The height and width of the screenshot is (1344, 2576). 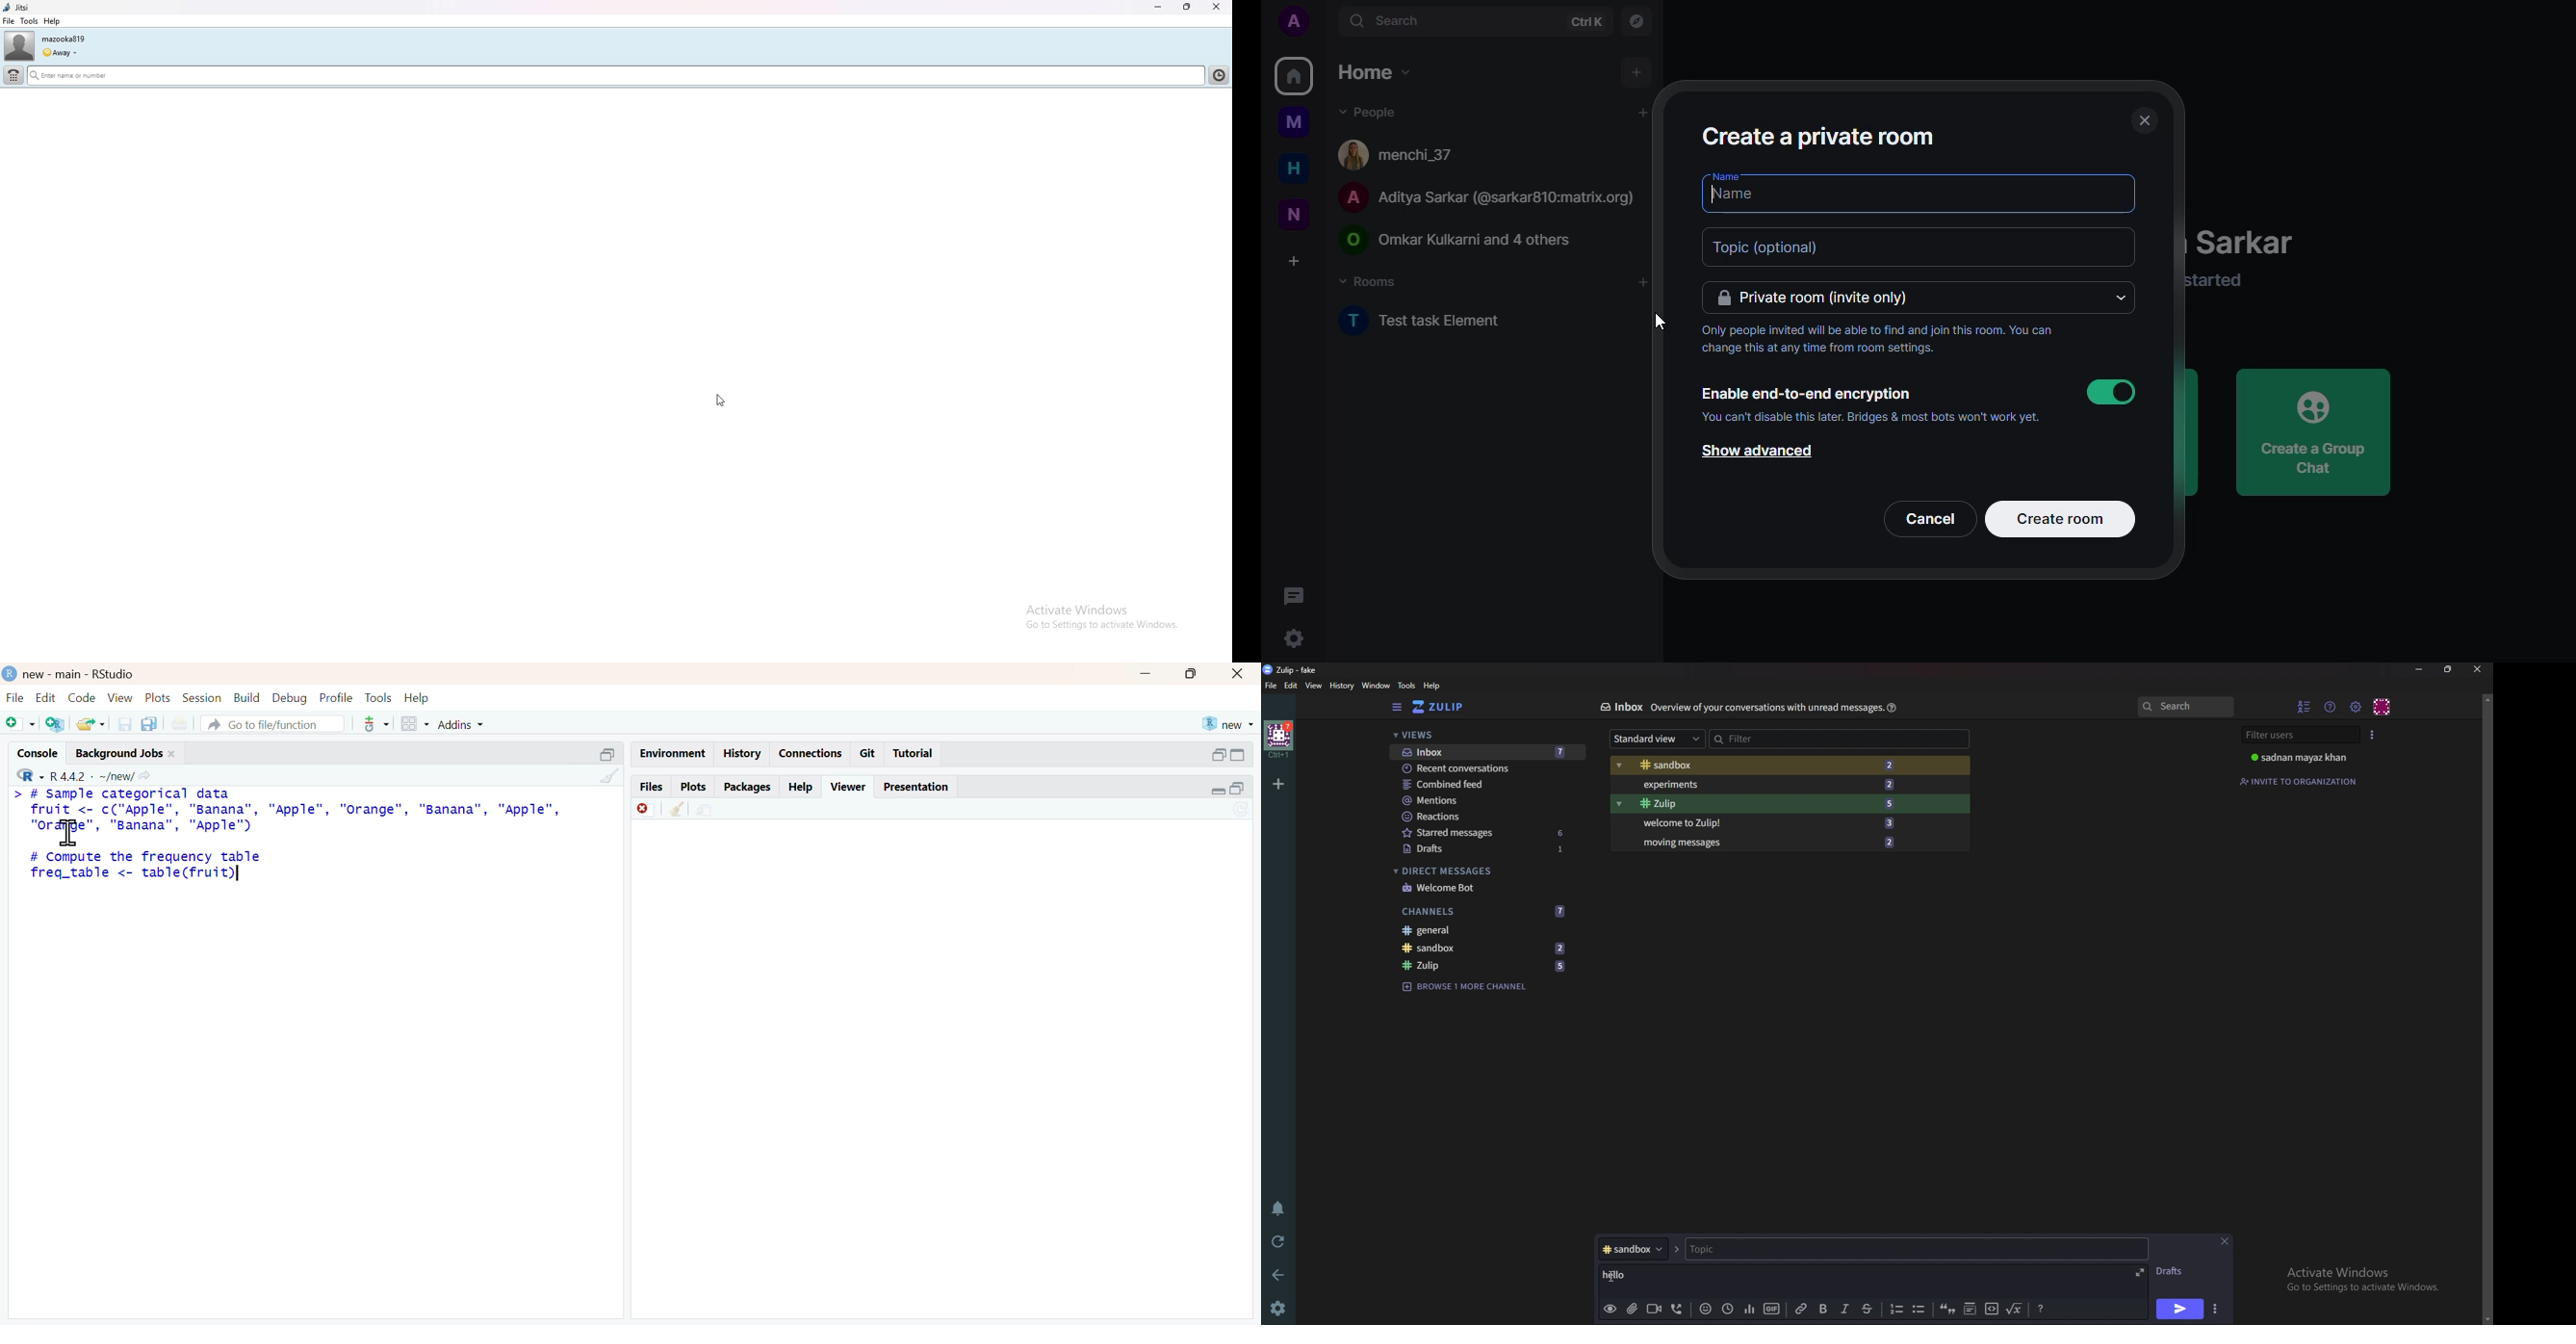 What do you see at coordinates (1280, 1306) in the screenshot?
I see `Settings` at bounding box center [1280, 1306].